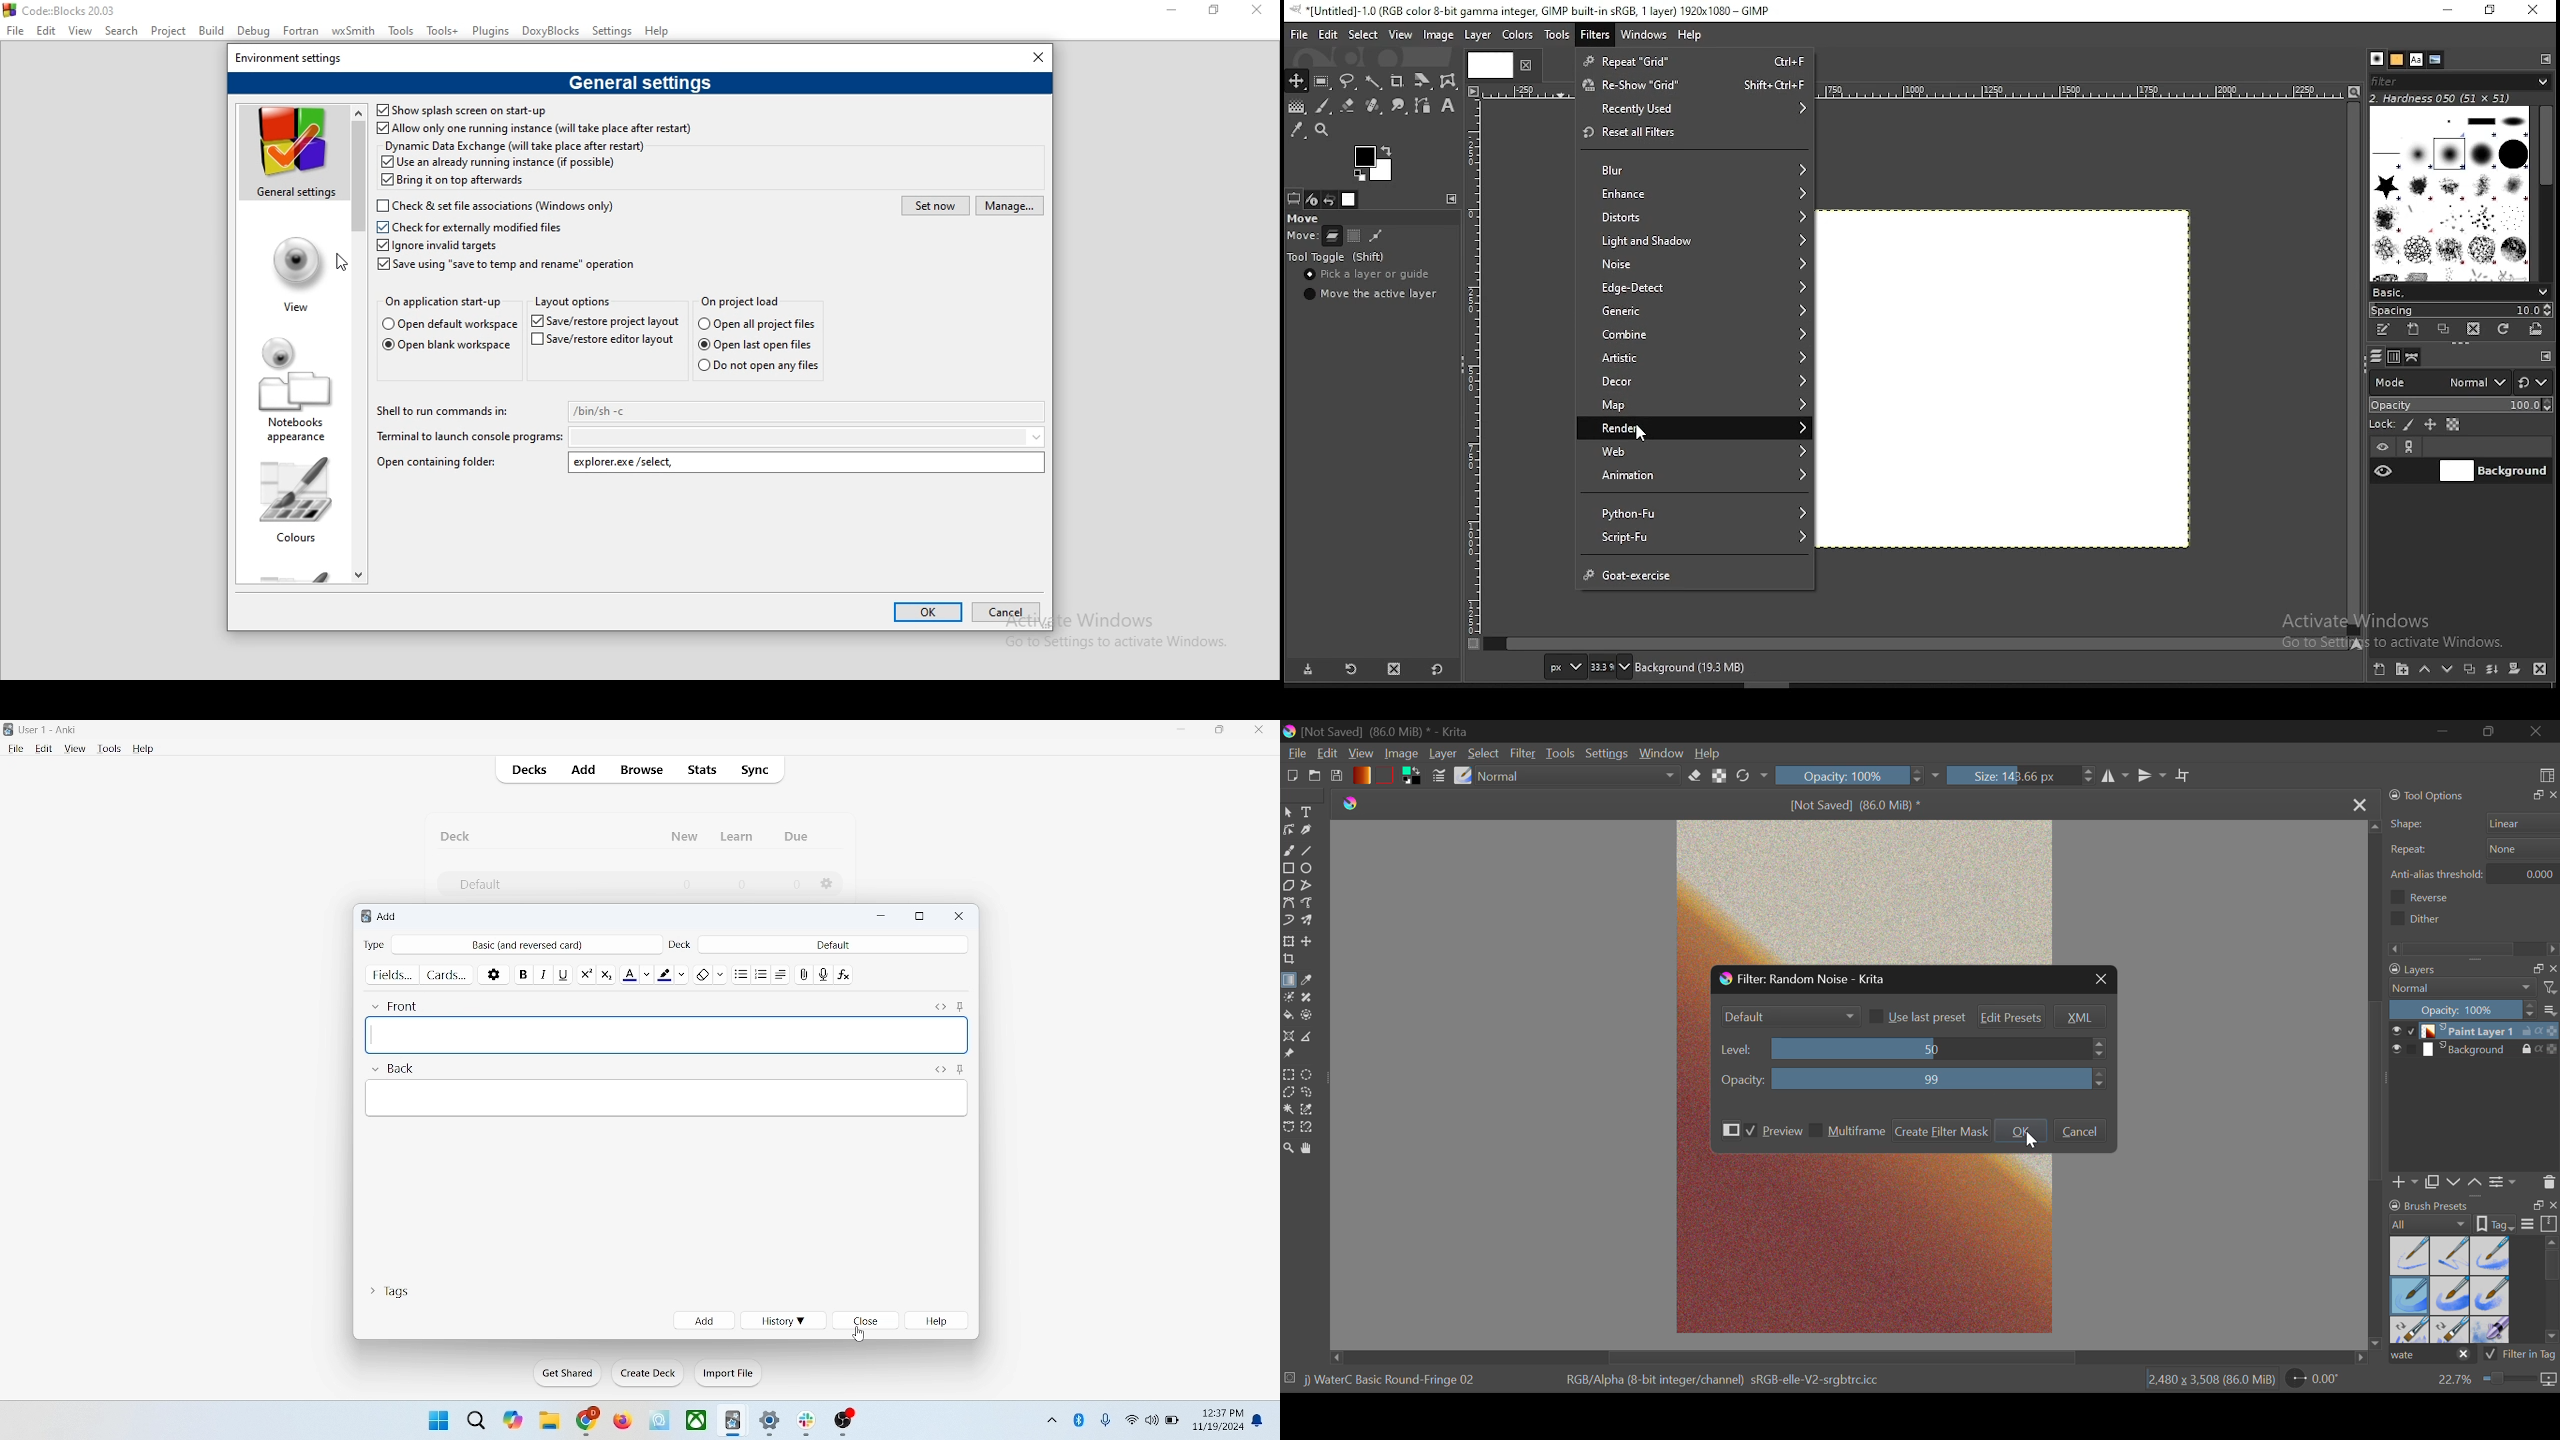 The image size is (2576, 1456). I want to click on Rectangle, so click(1288, 868).